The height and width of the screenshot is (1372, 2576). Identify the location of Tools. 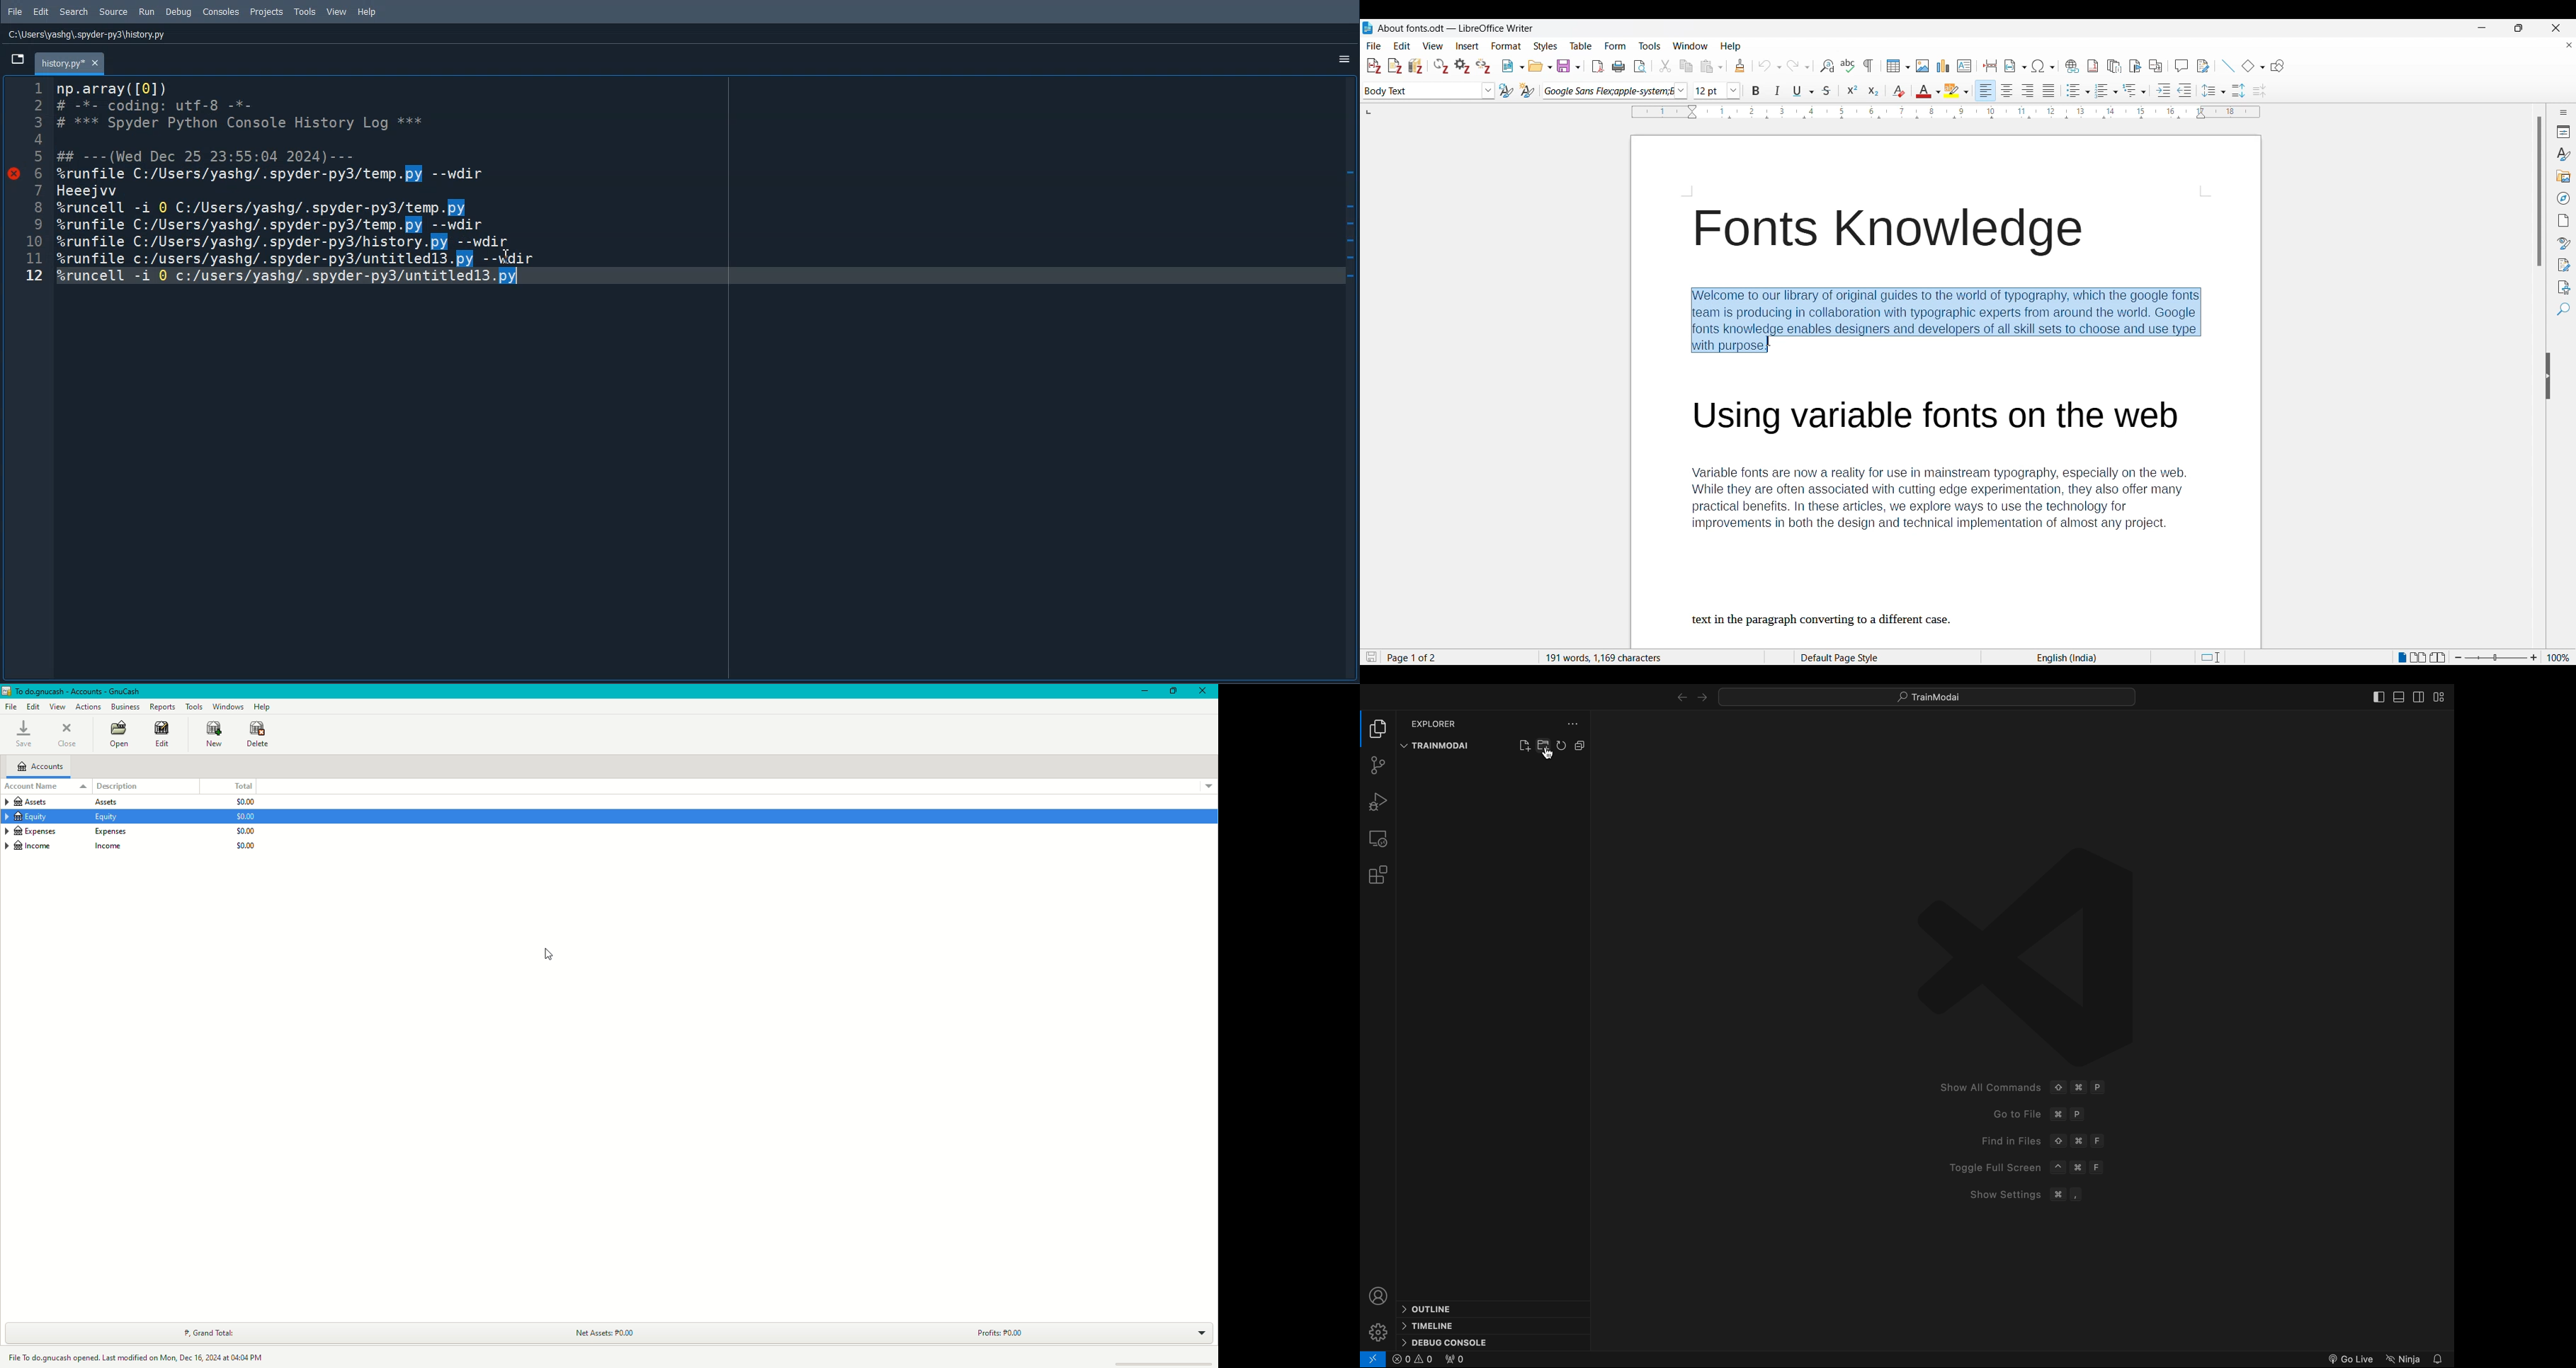
(305, 11).